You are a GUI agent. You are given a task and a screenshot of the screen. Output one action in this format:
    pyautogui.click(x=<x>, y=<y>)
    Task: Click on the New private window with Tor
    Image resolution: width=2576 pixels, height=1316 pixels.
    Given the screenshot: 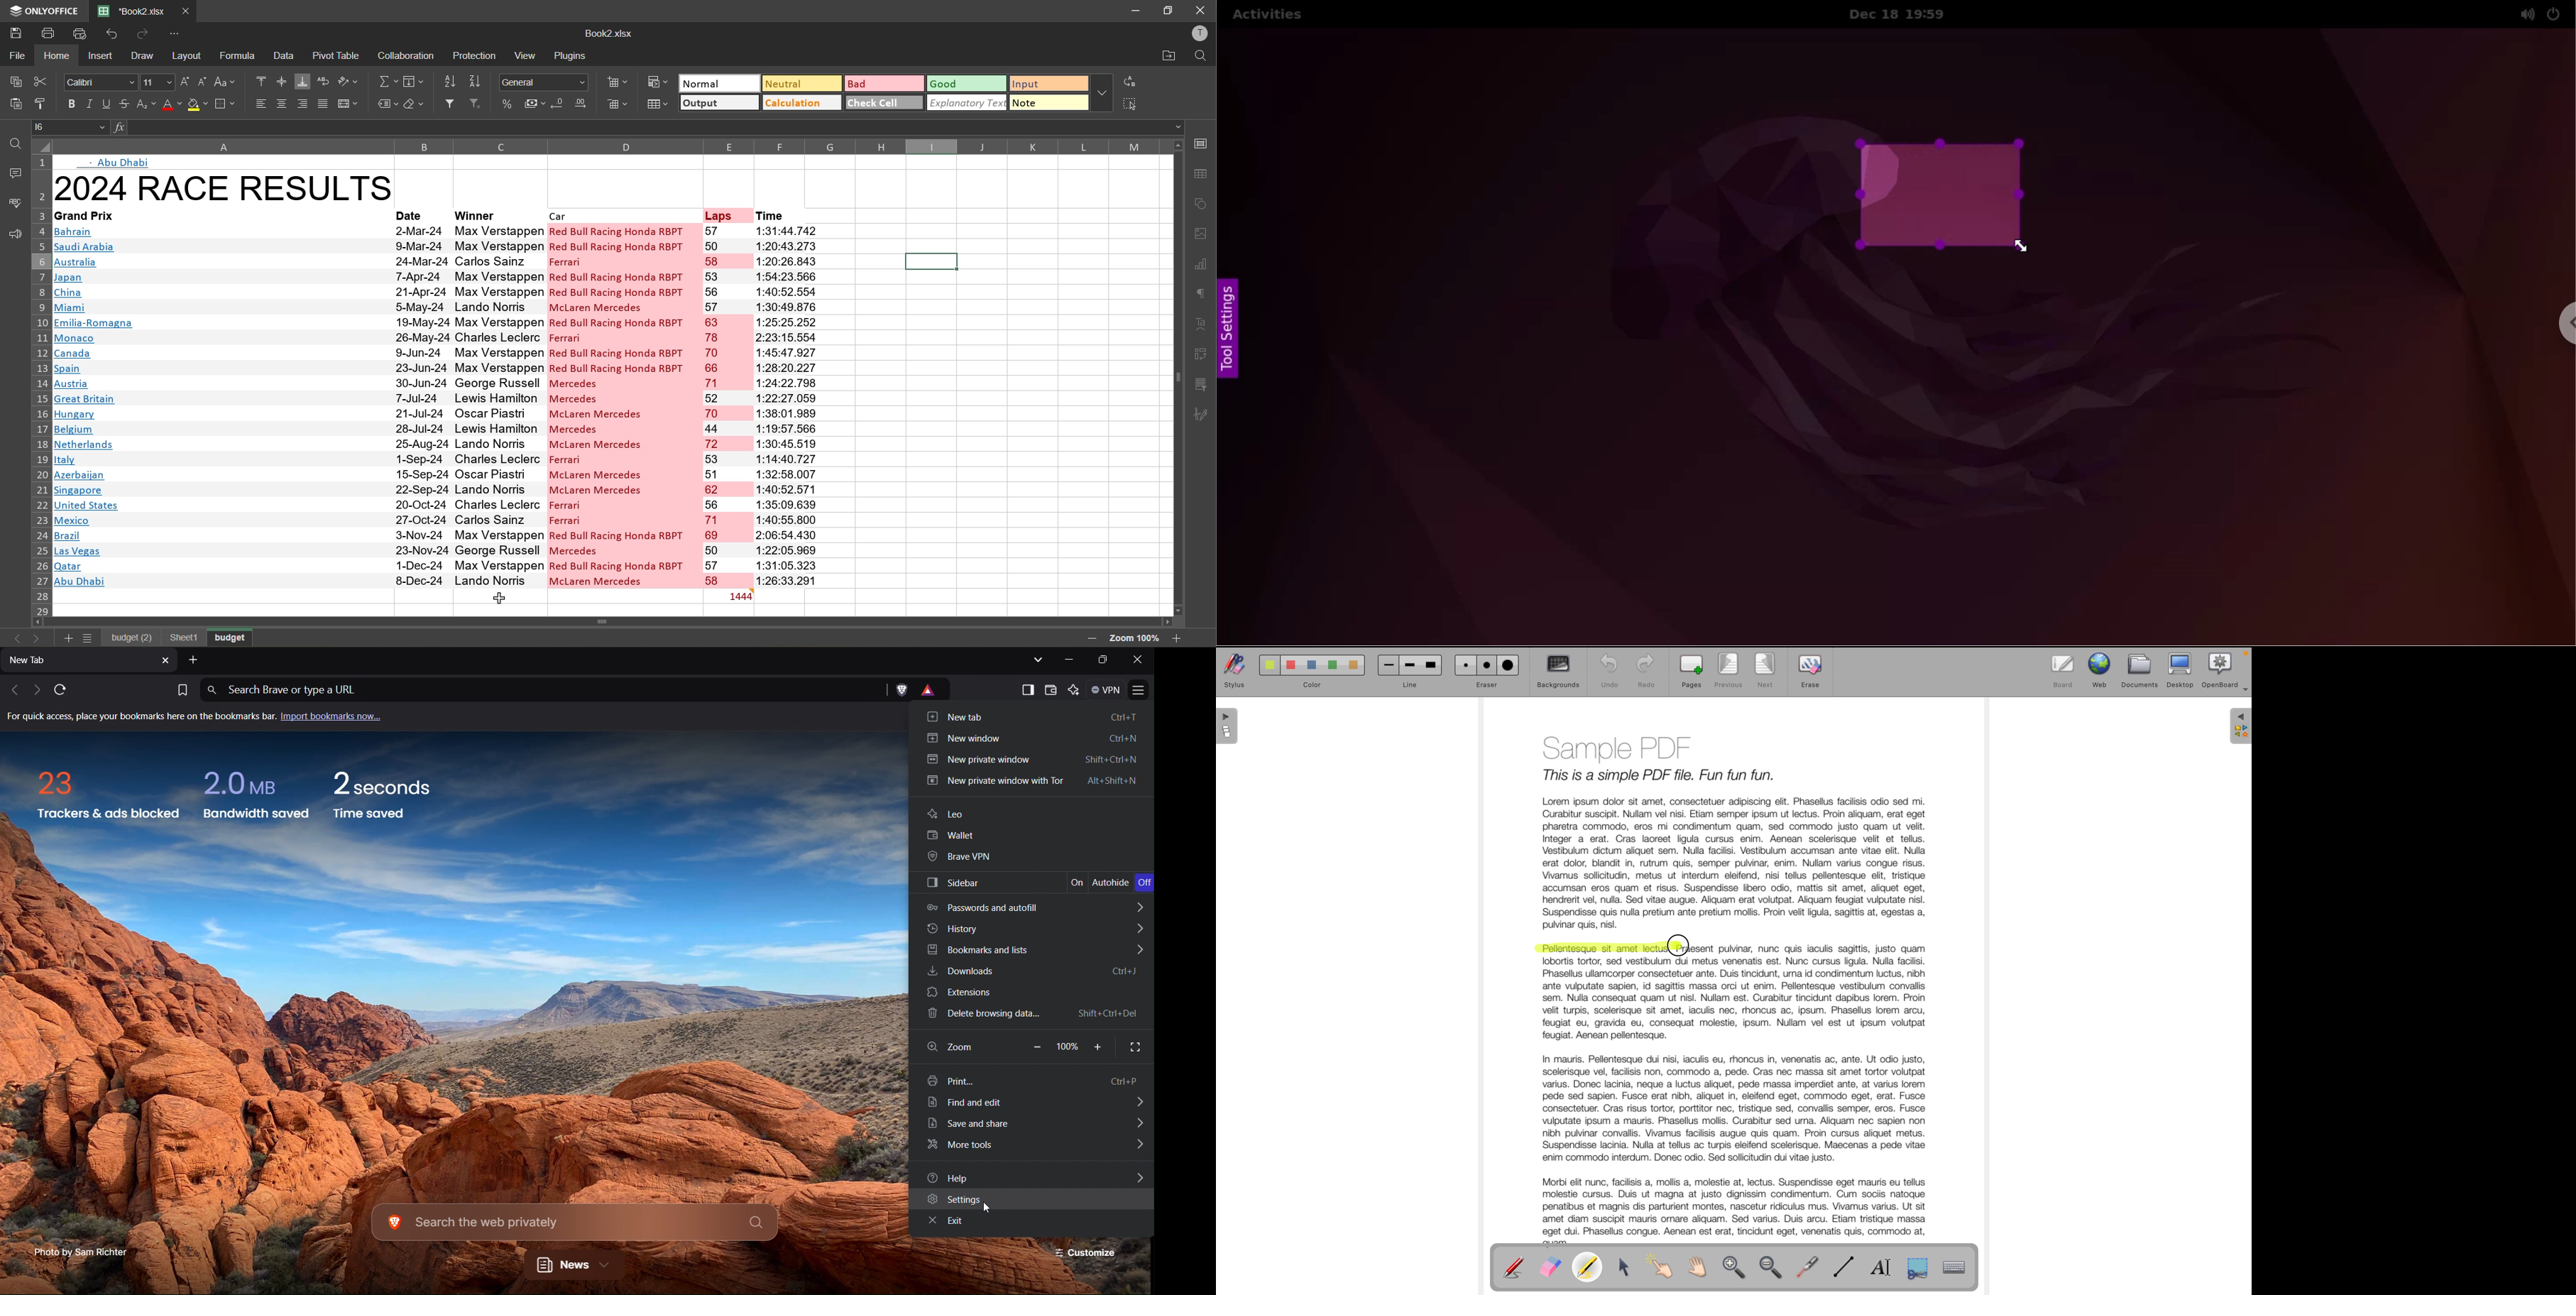 What is the action you would take?
    pyautogui.click(x=1032, y=785)
    